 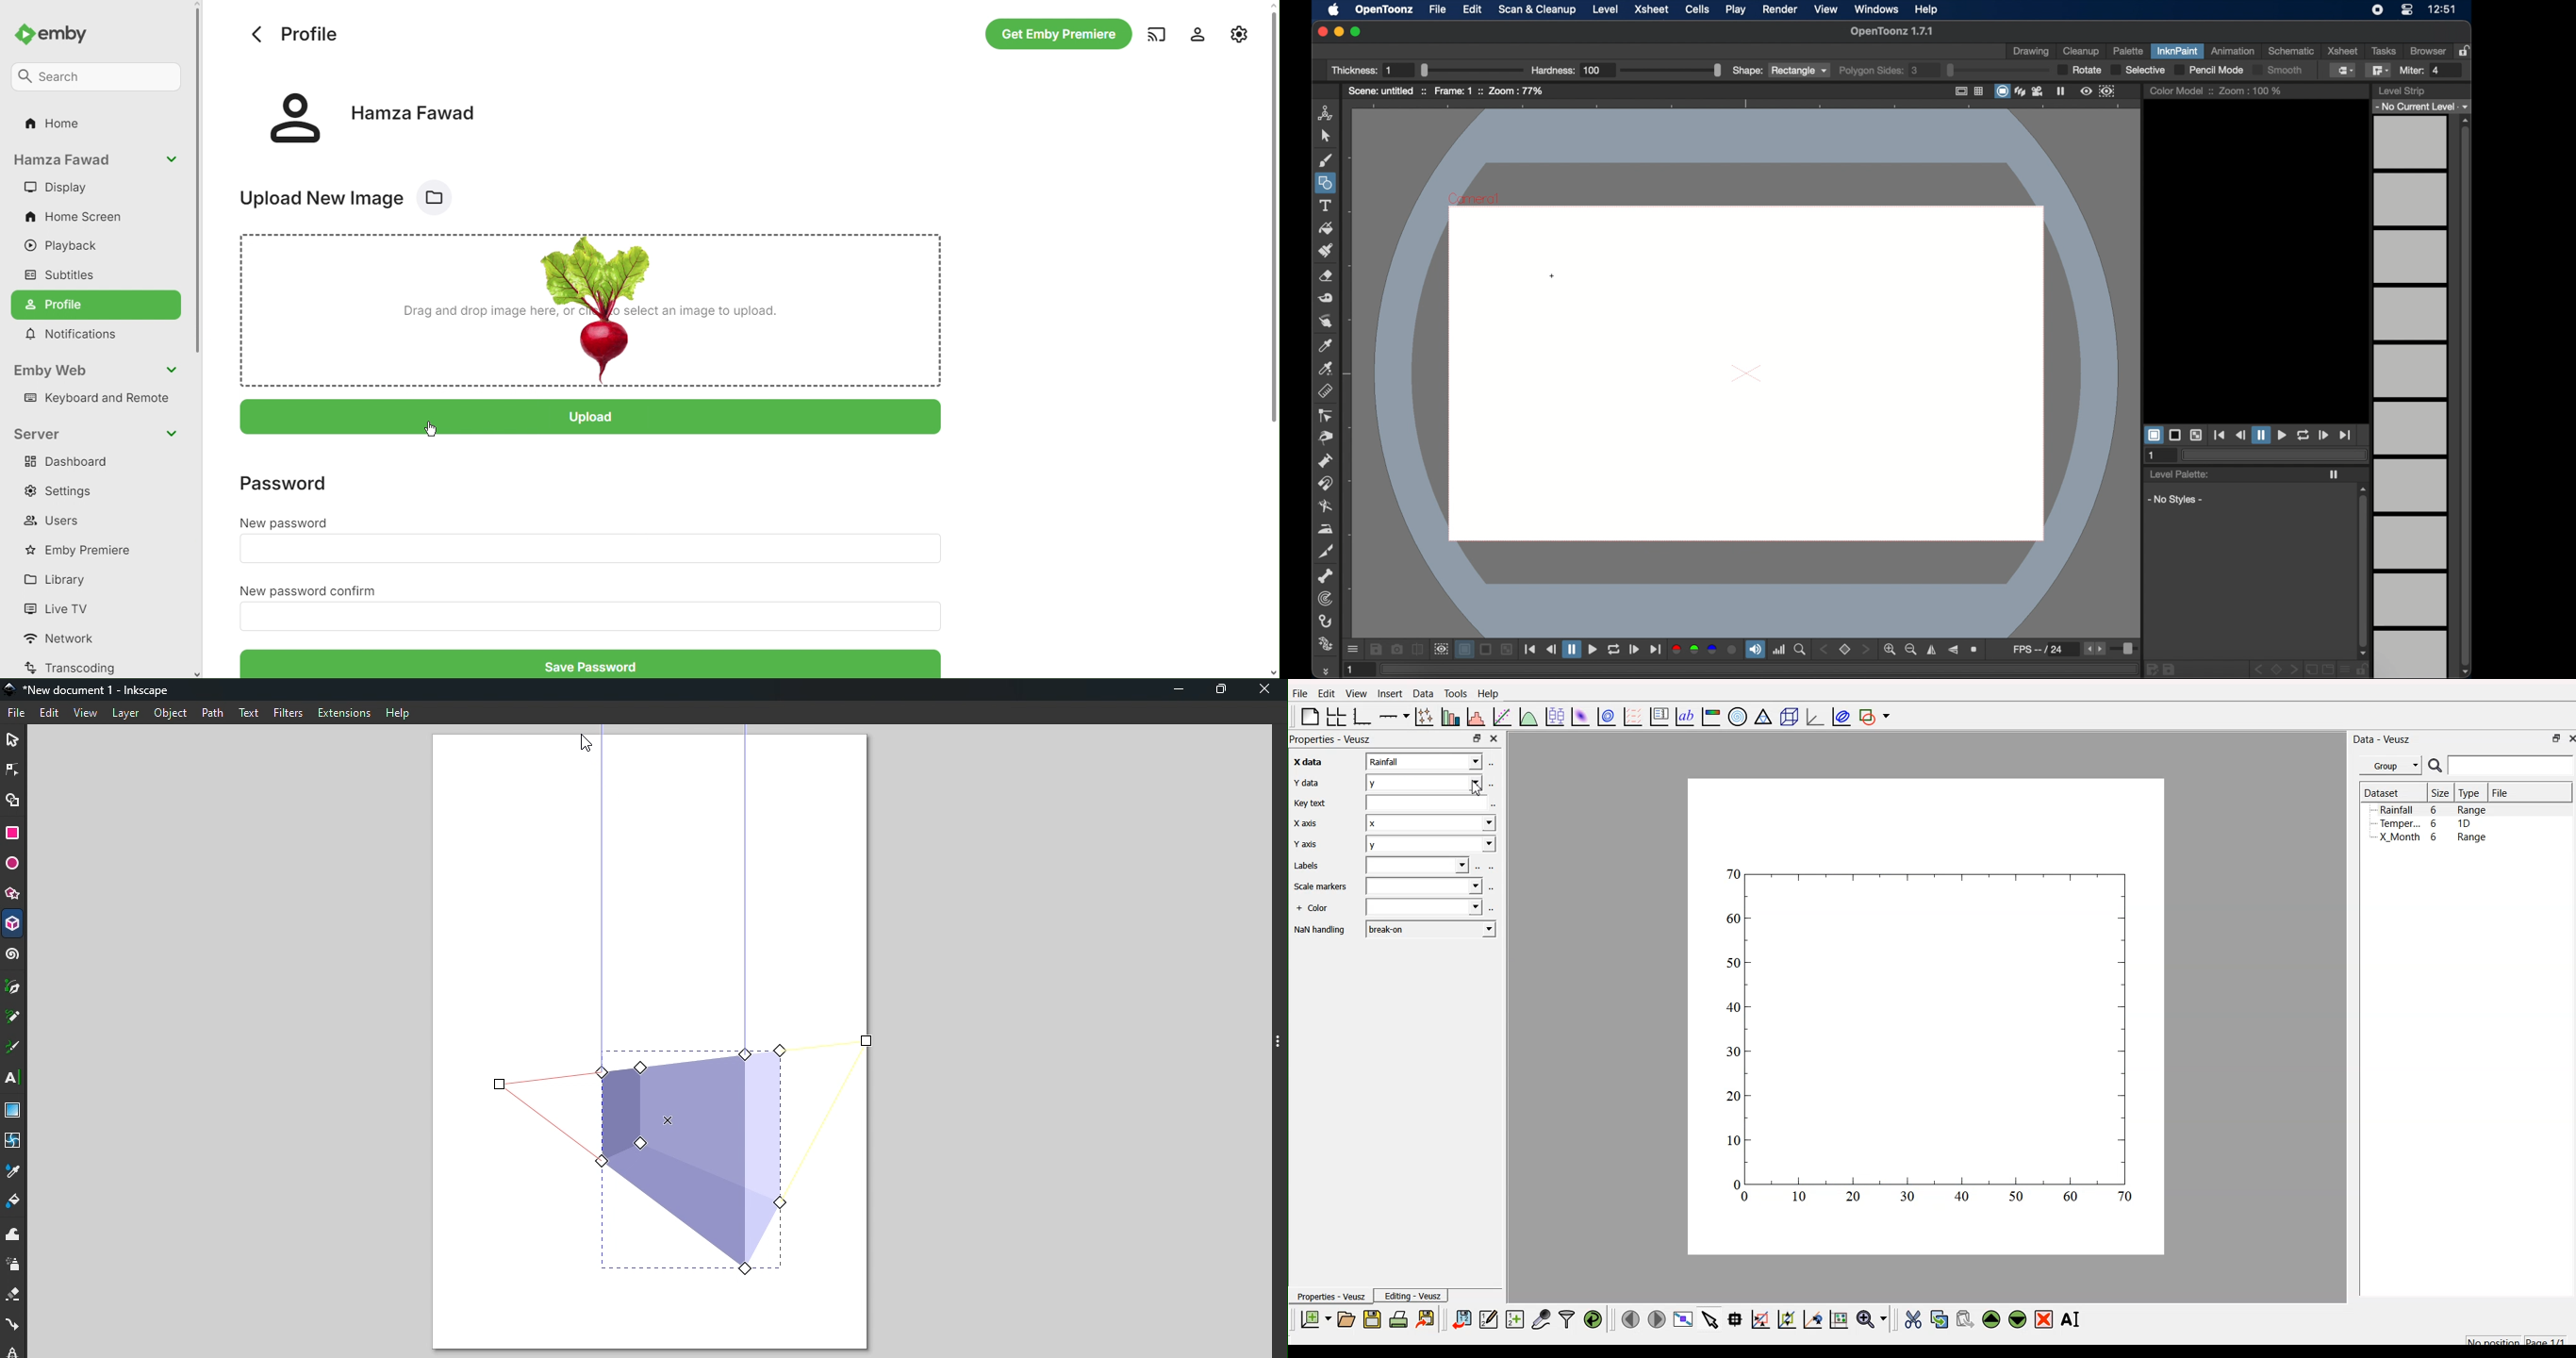 I want to click on Spray tool, so click(x=14, y=1267).